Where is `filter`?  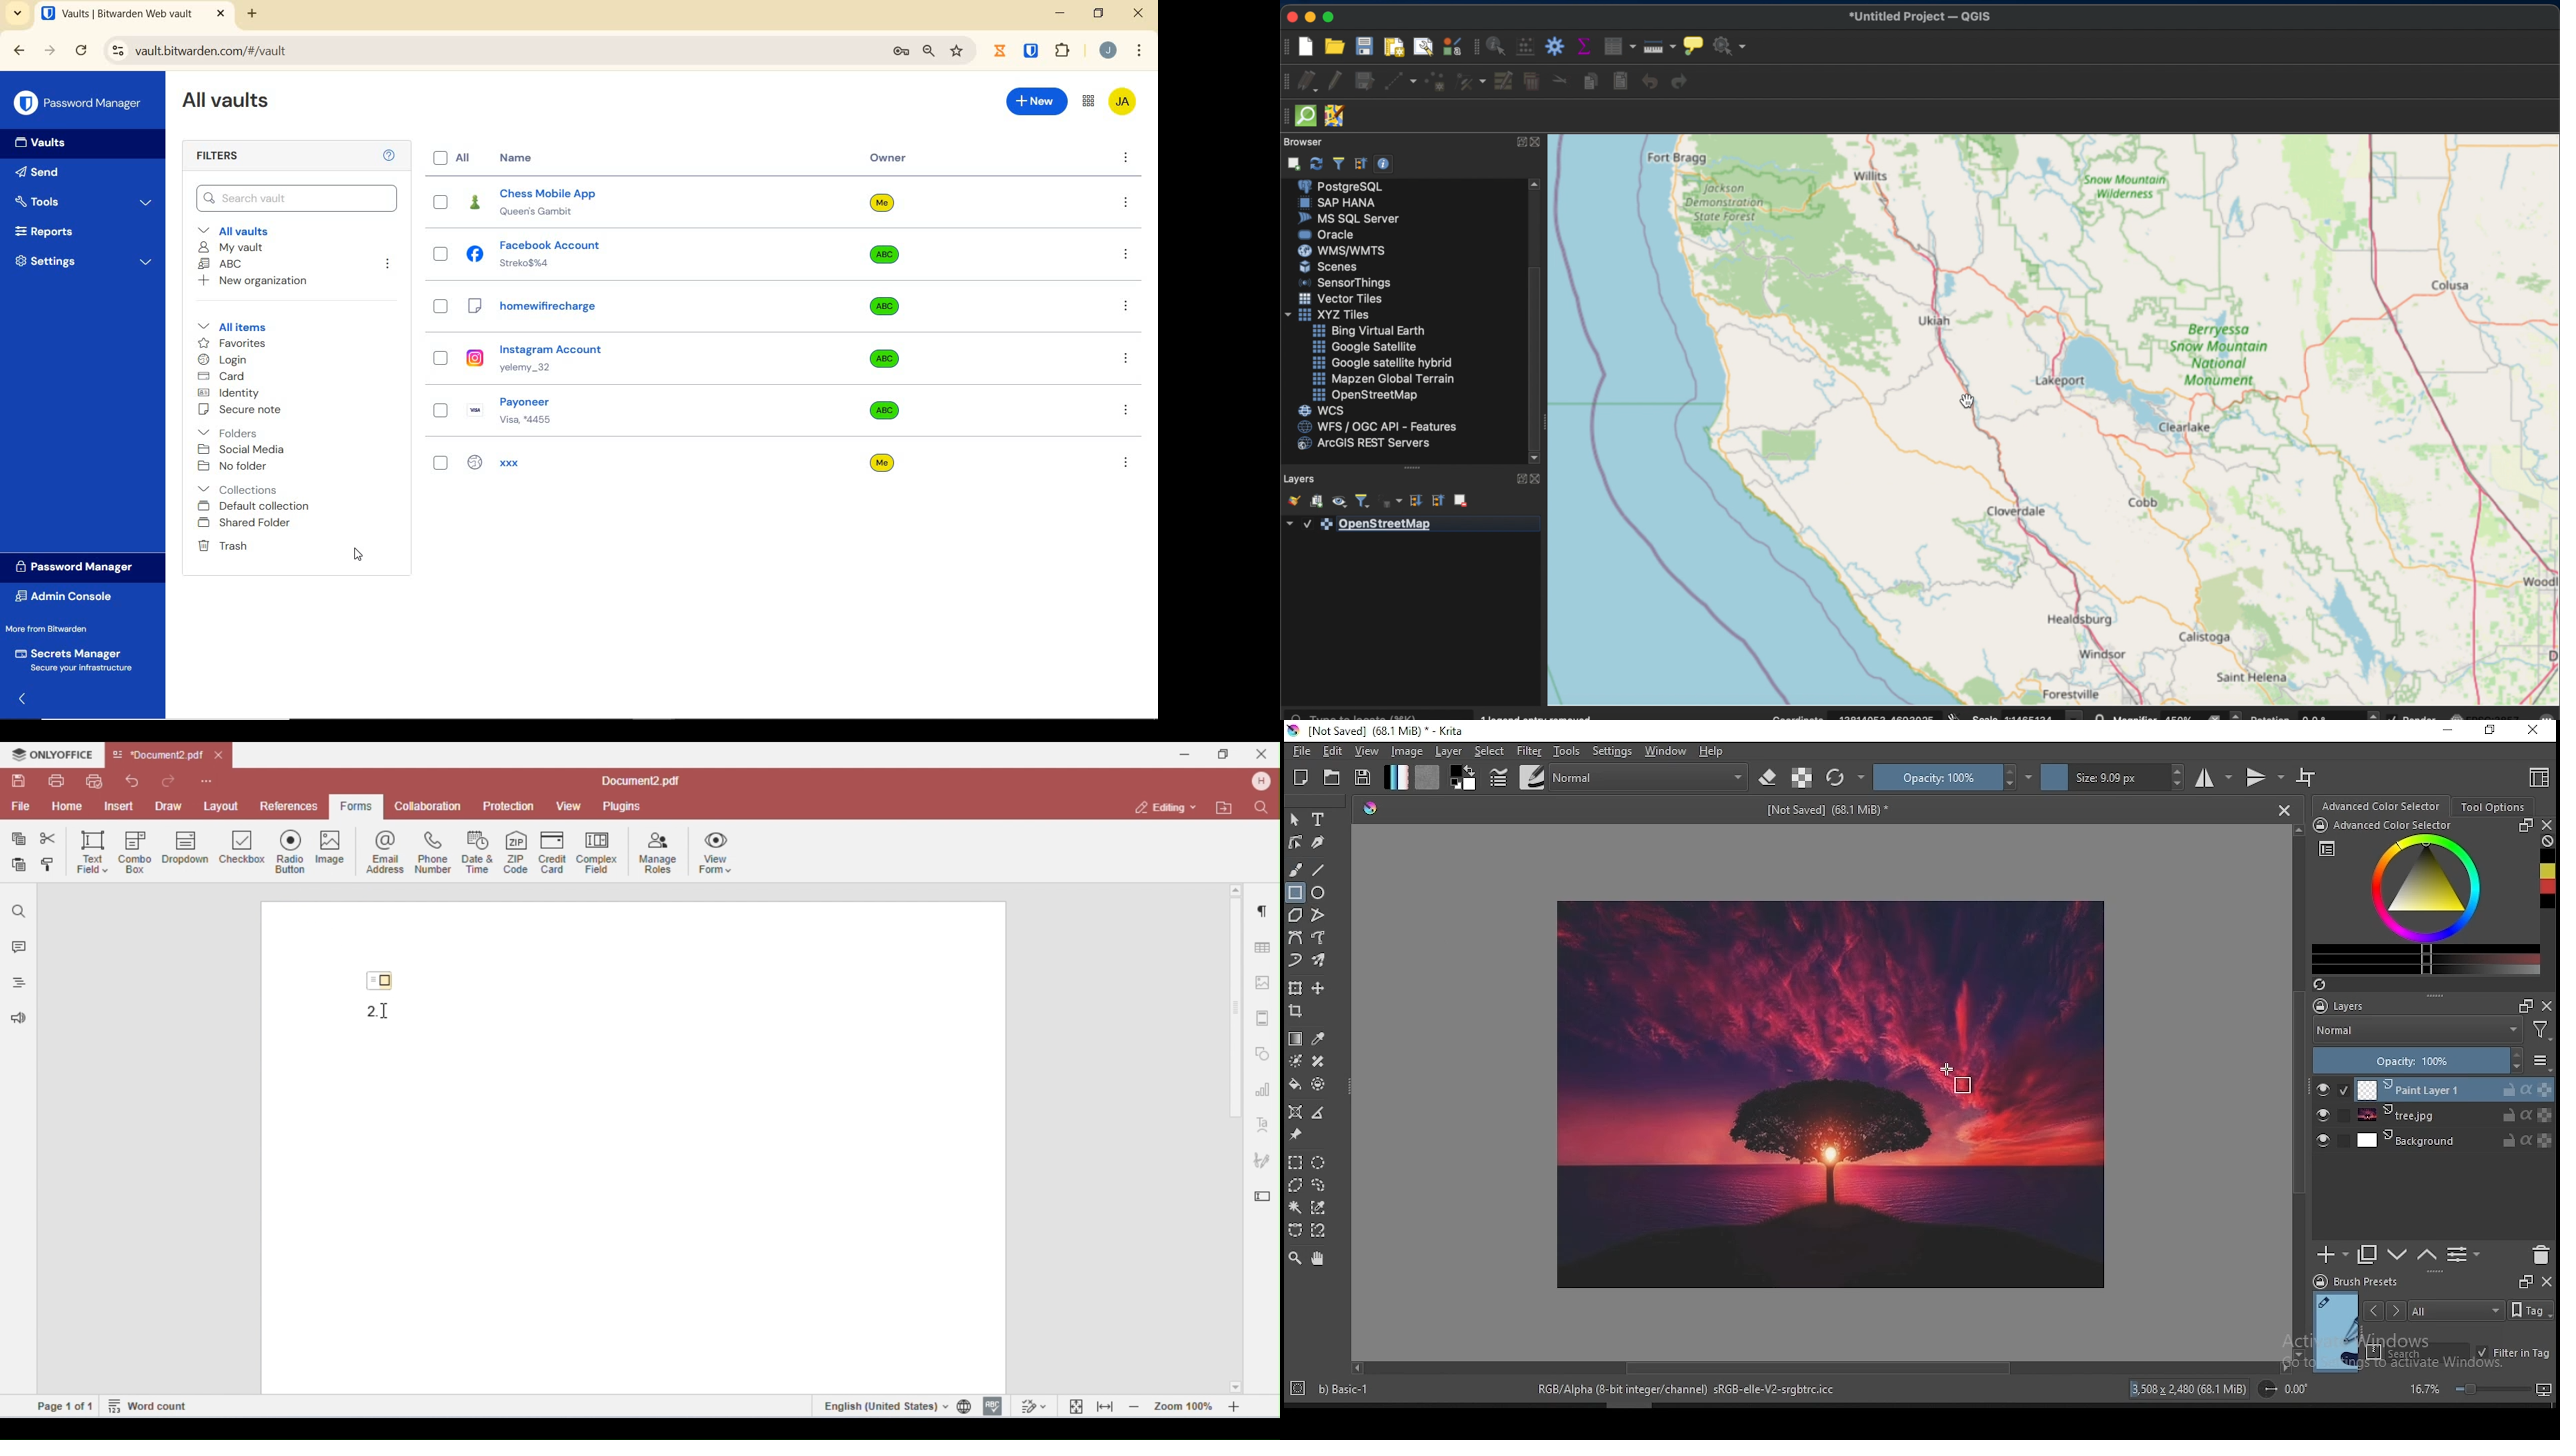
filter is located at coordinates (1529, 750).